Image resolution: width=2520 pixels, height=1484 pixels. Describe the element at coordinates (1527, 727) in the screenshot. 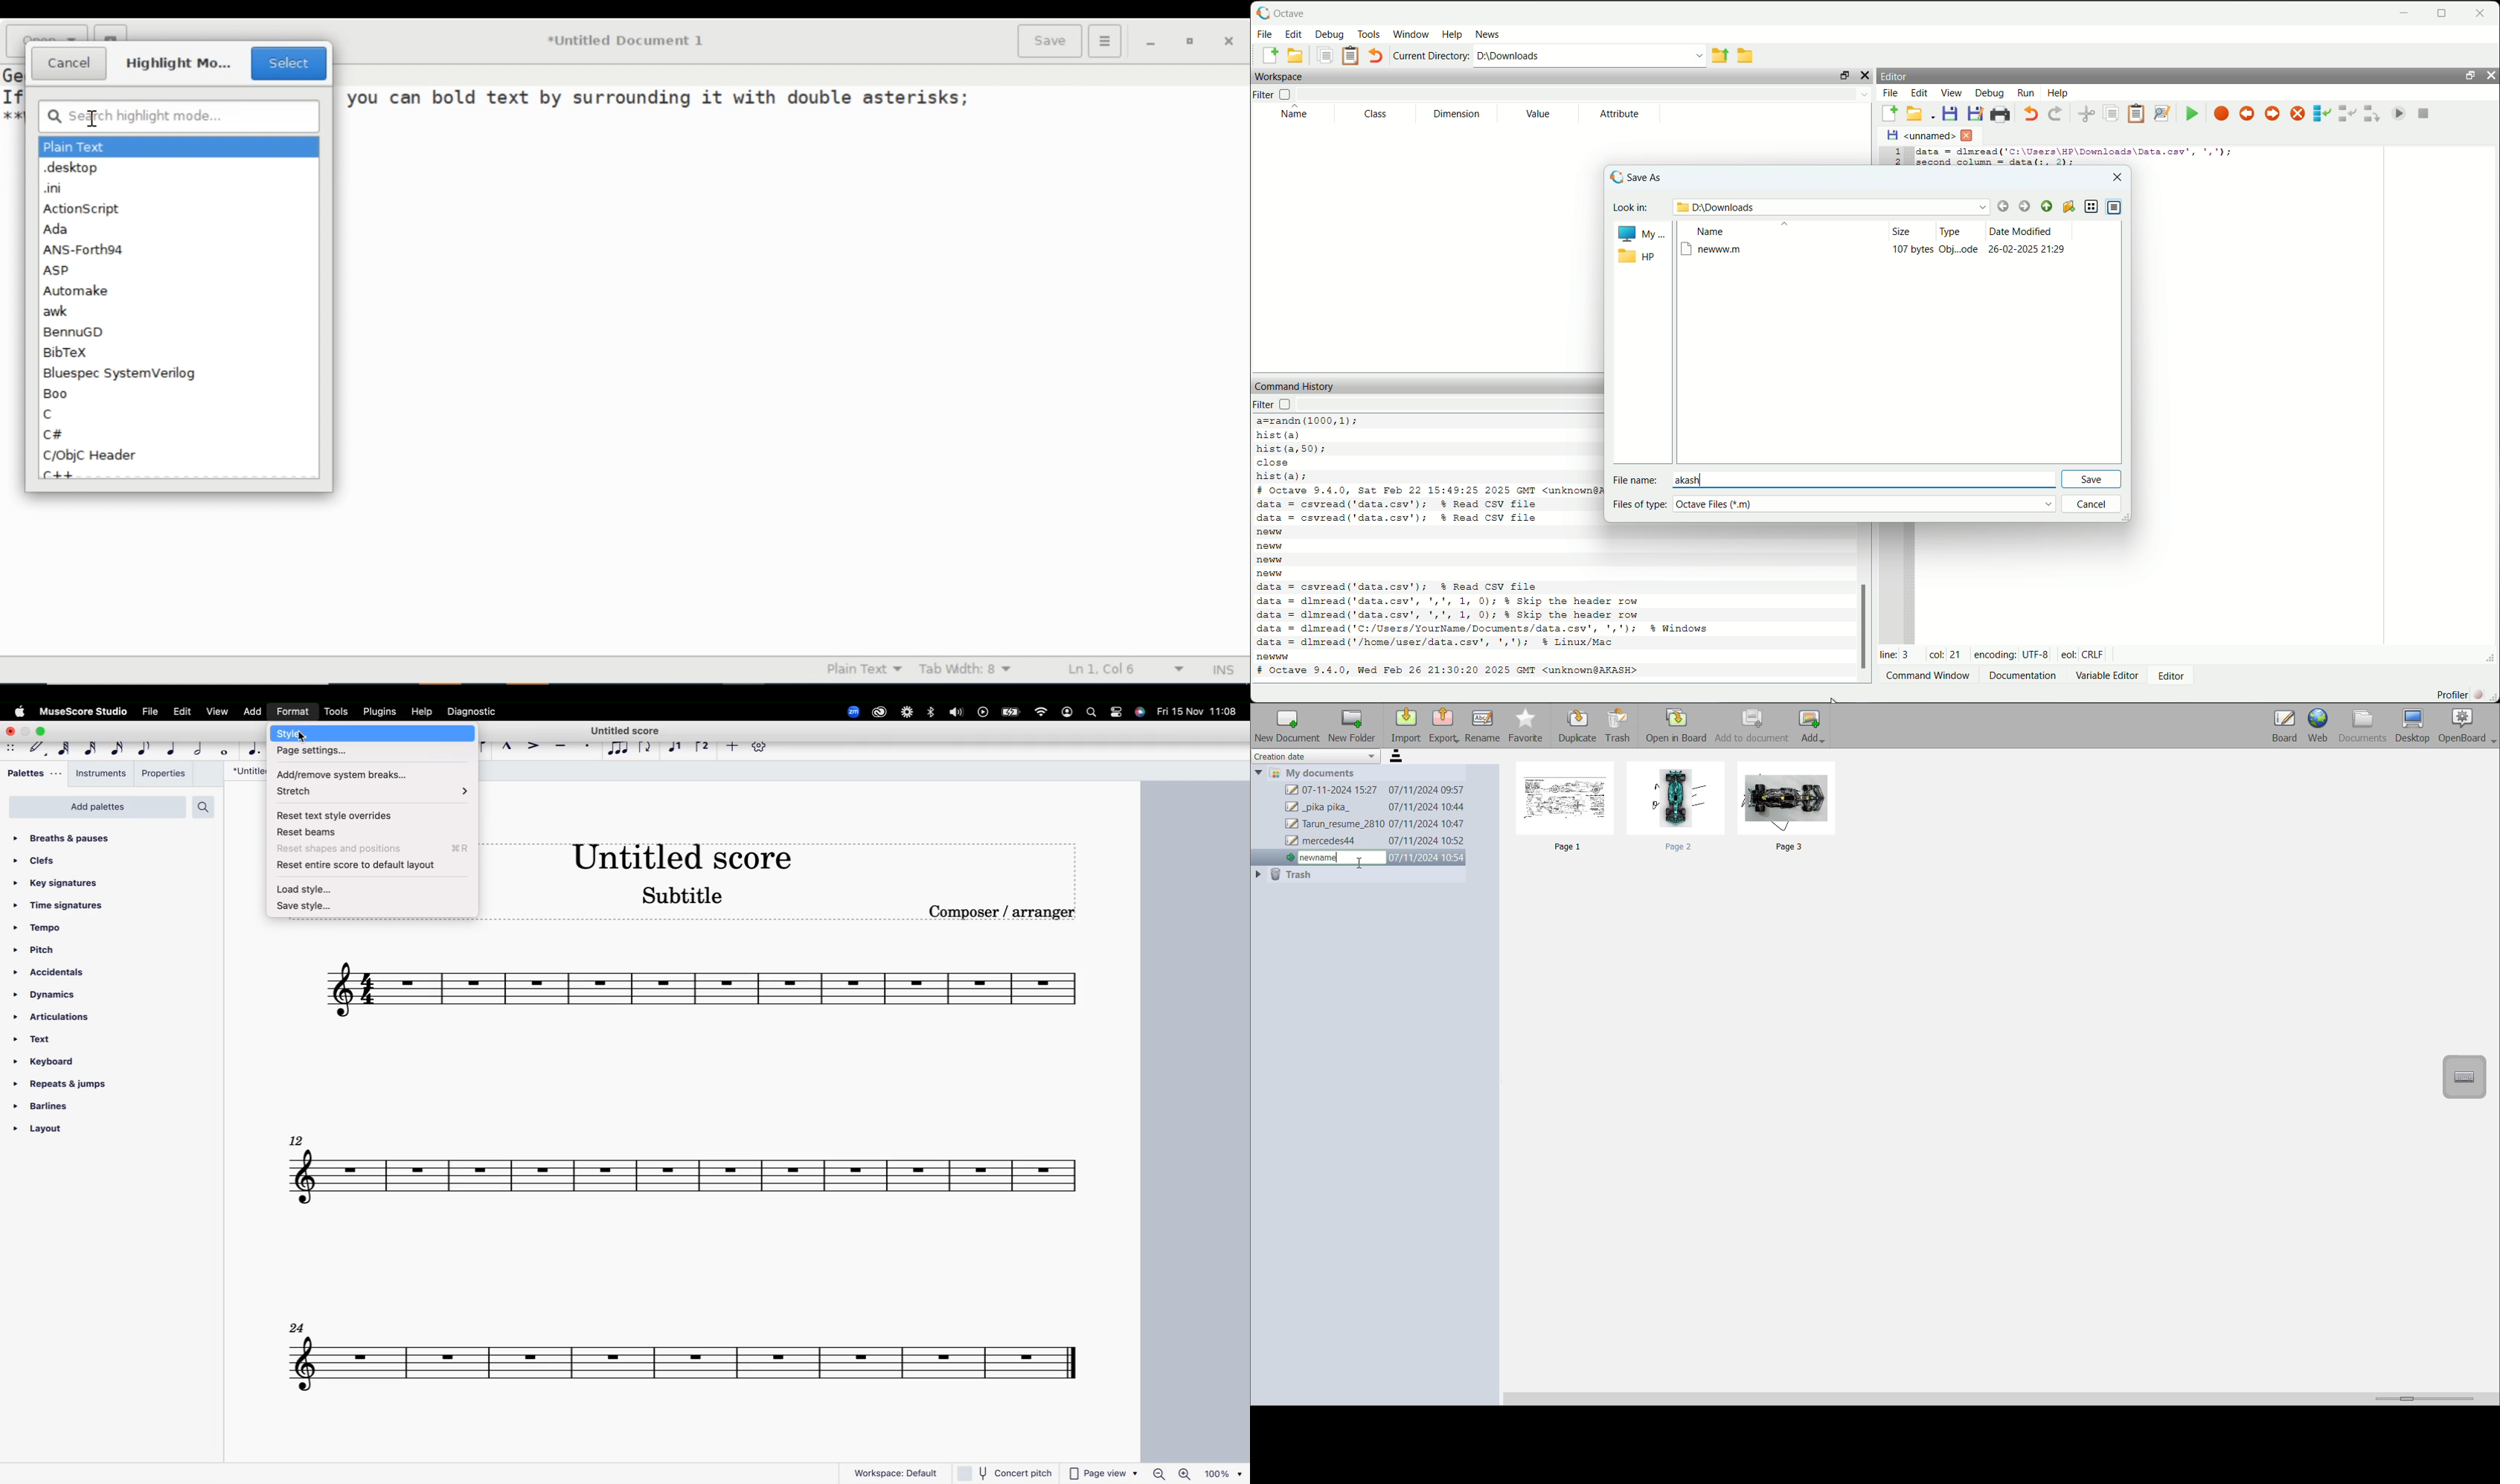

I see `favourite` at that location.